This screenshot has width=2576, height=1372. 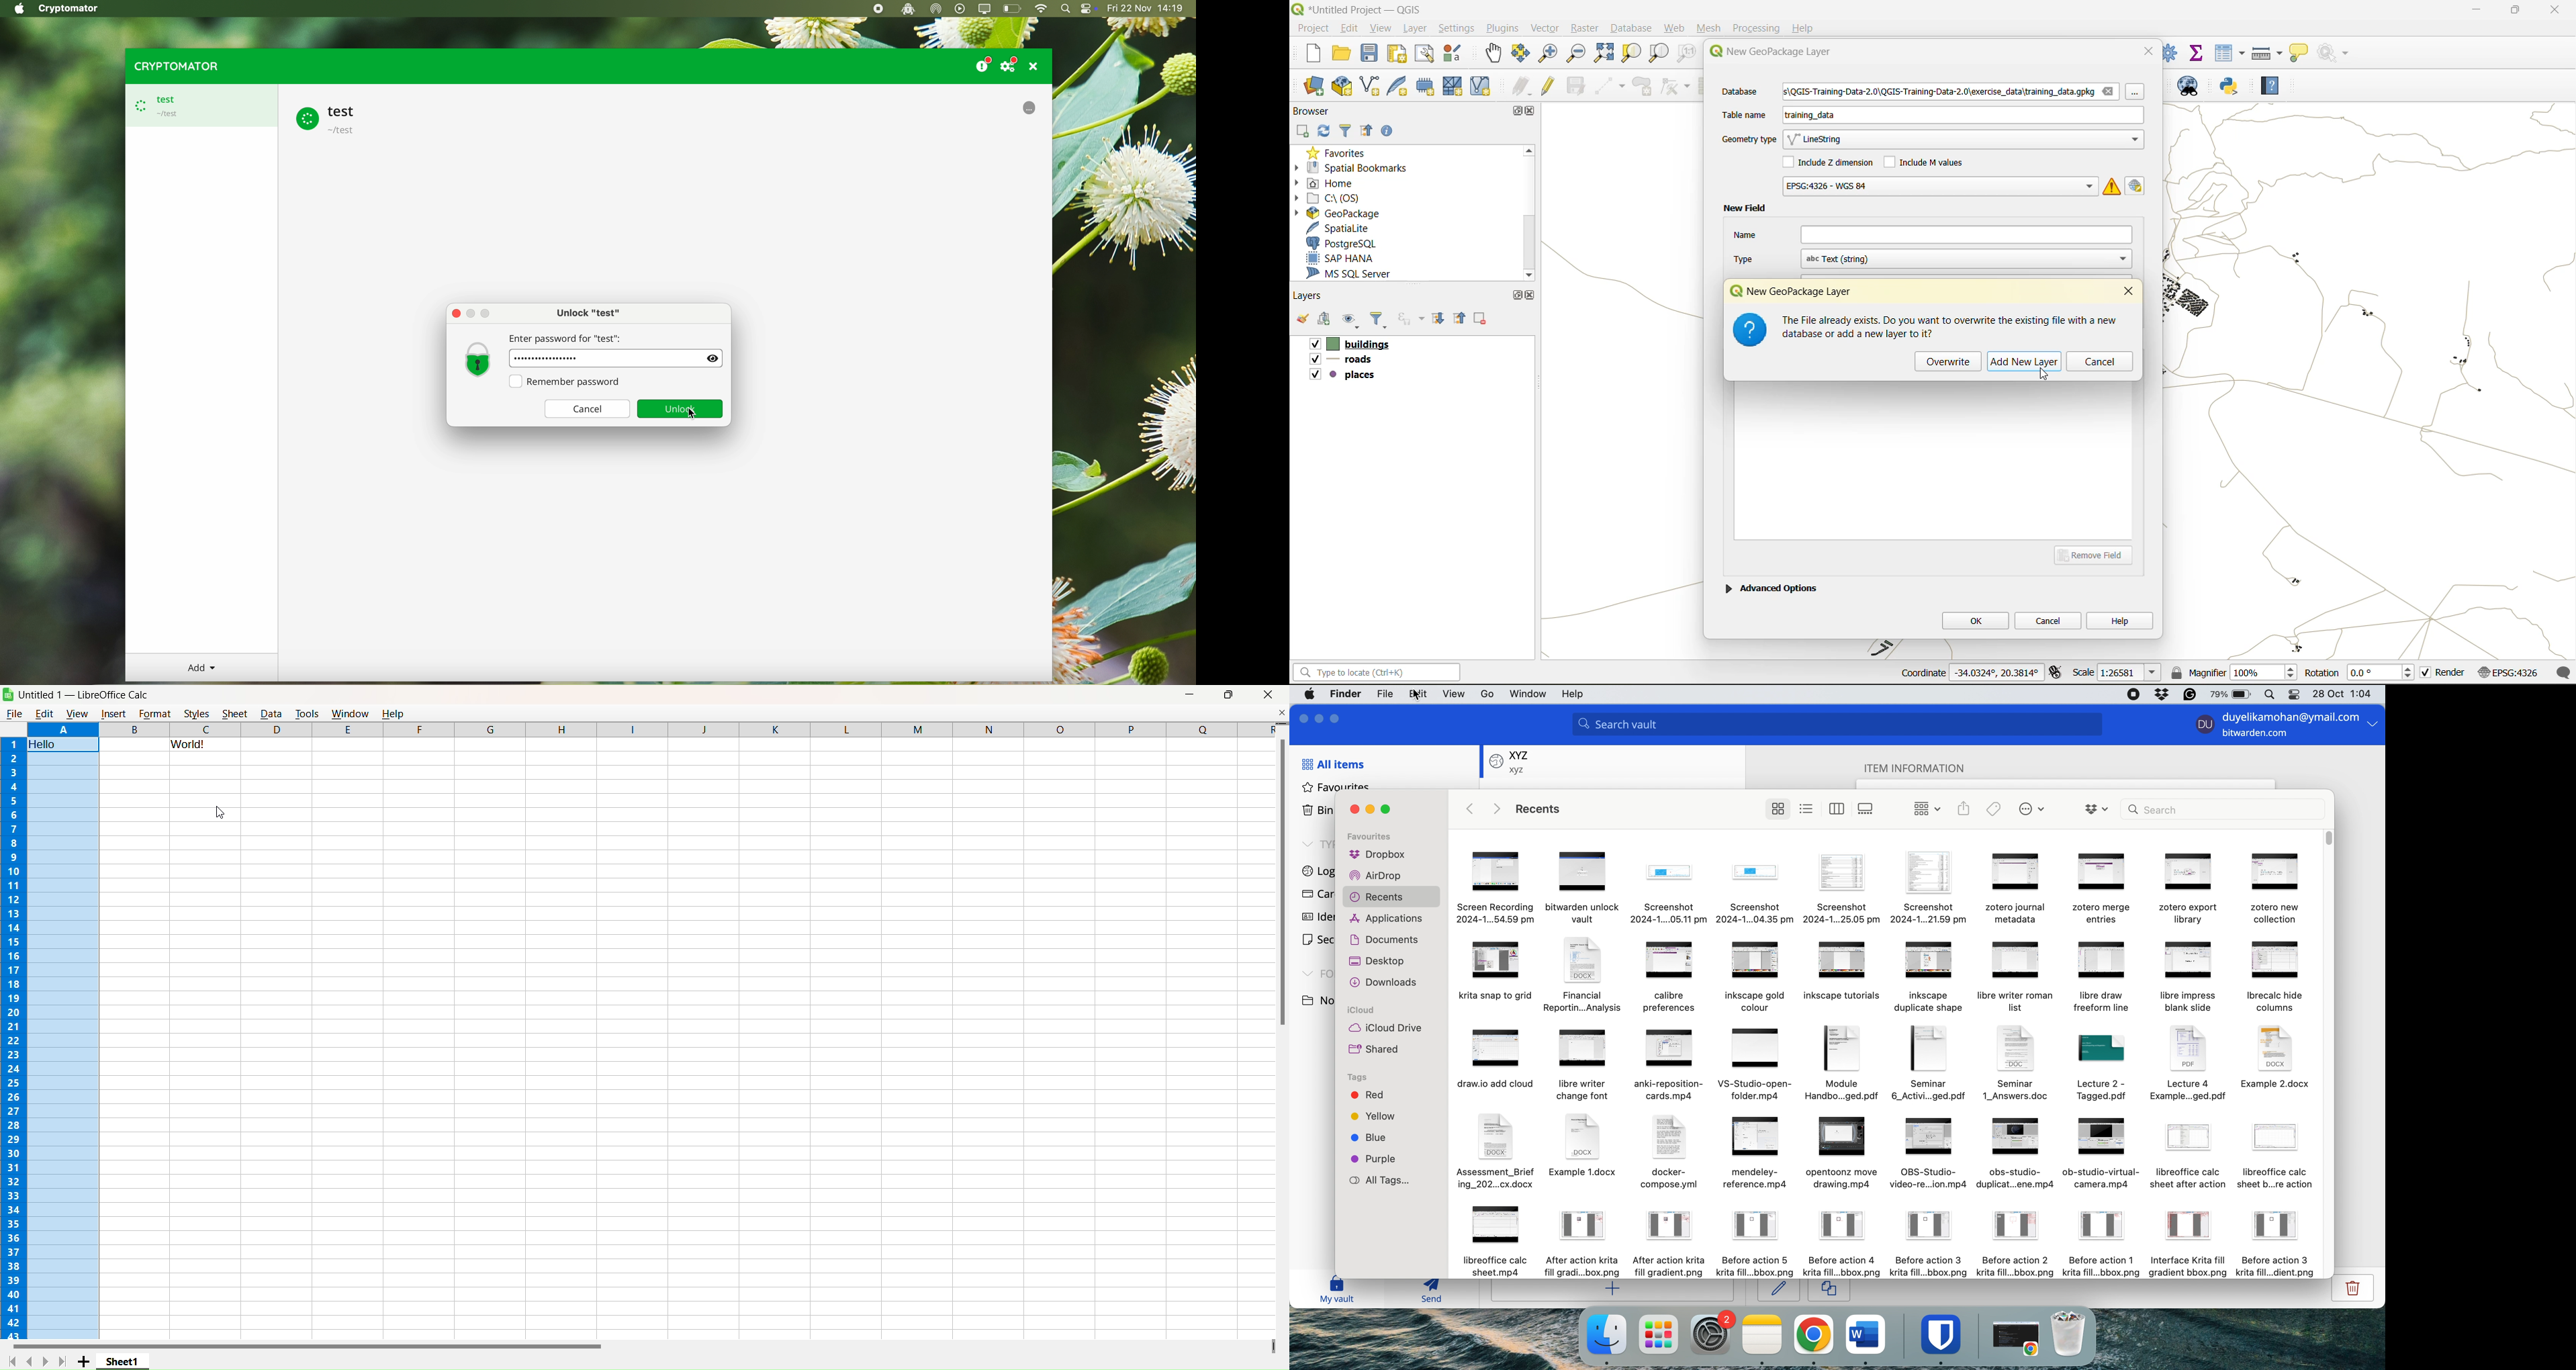 What do you see at coordinates (1952, 92) in the screenshot?
I see `database name and path` at bounding box center [1952, 92].